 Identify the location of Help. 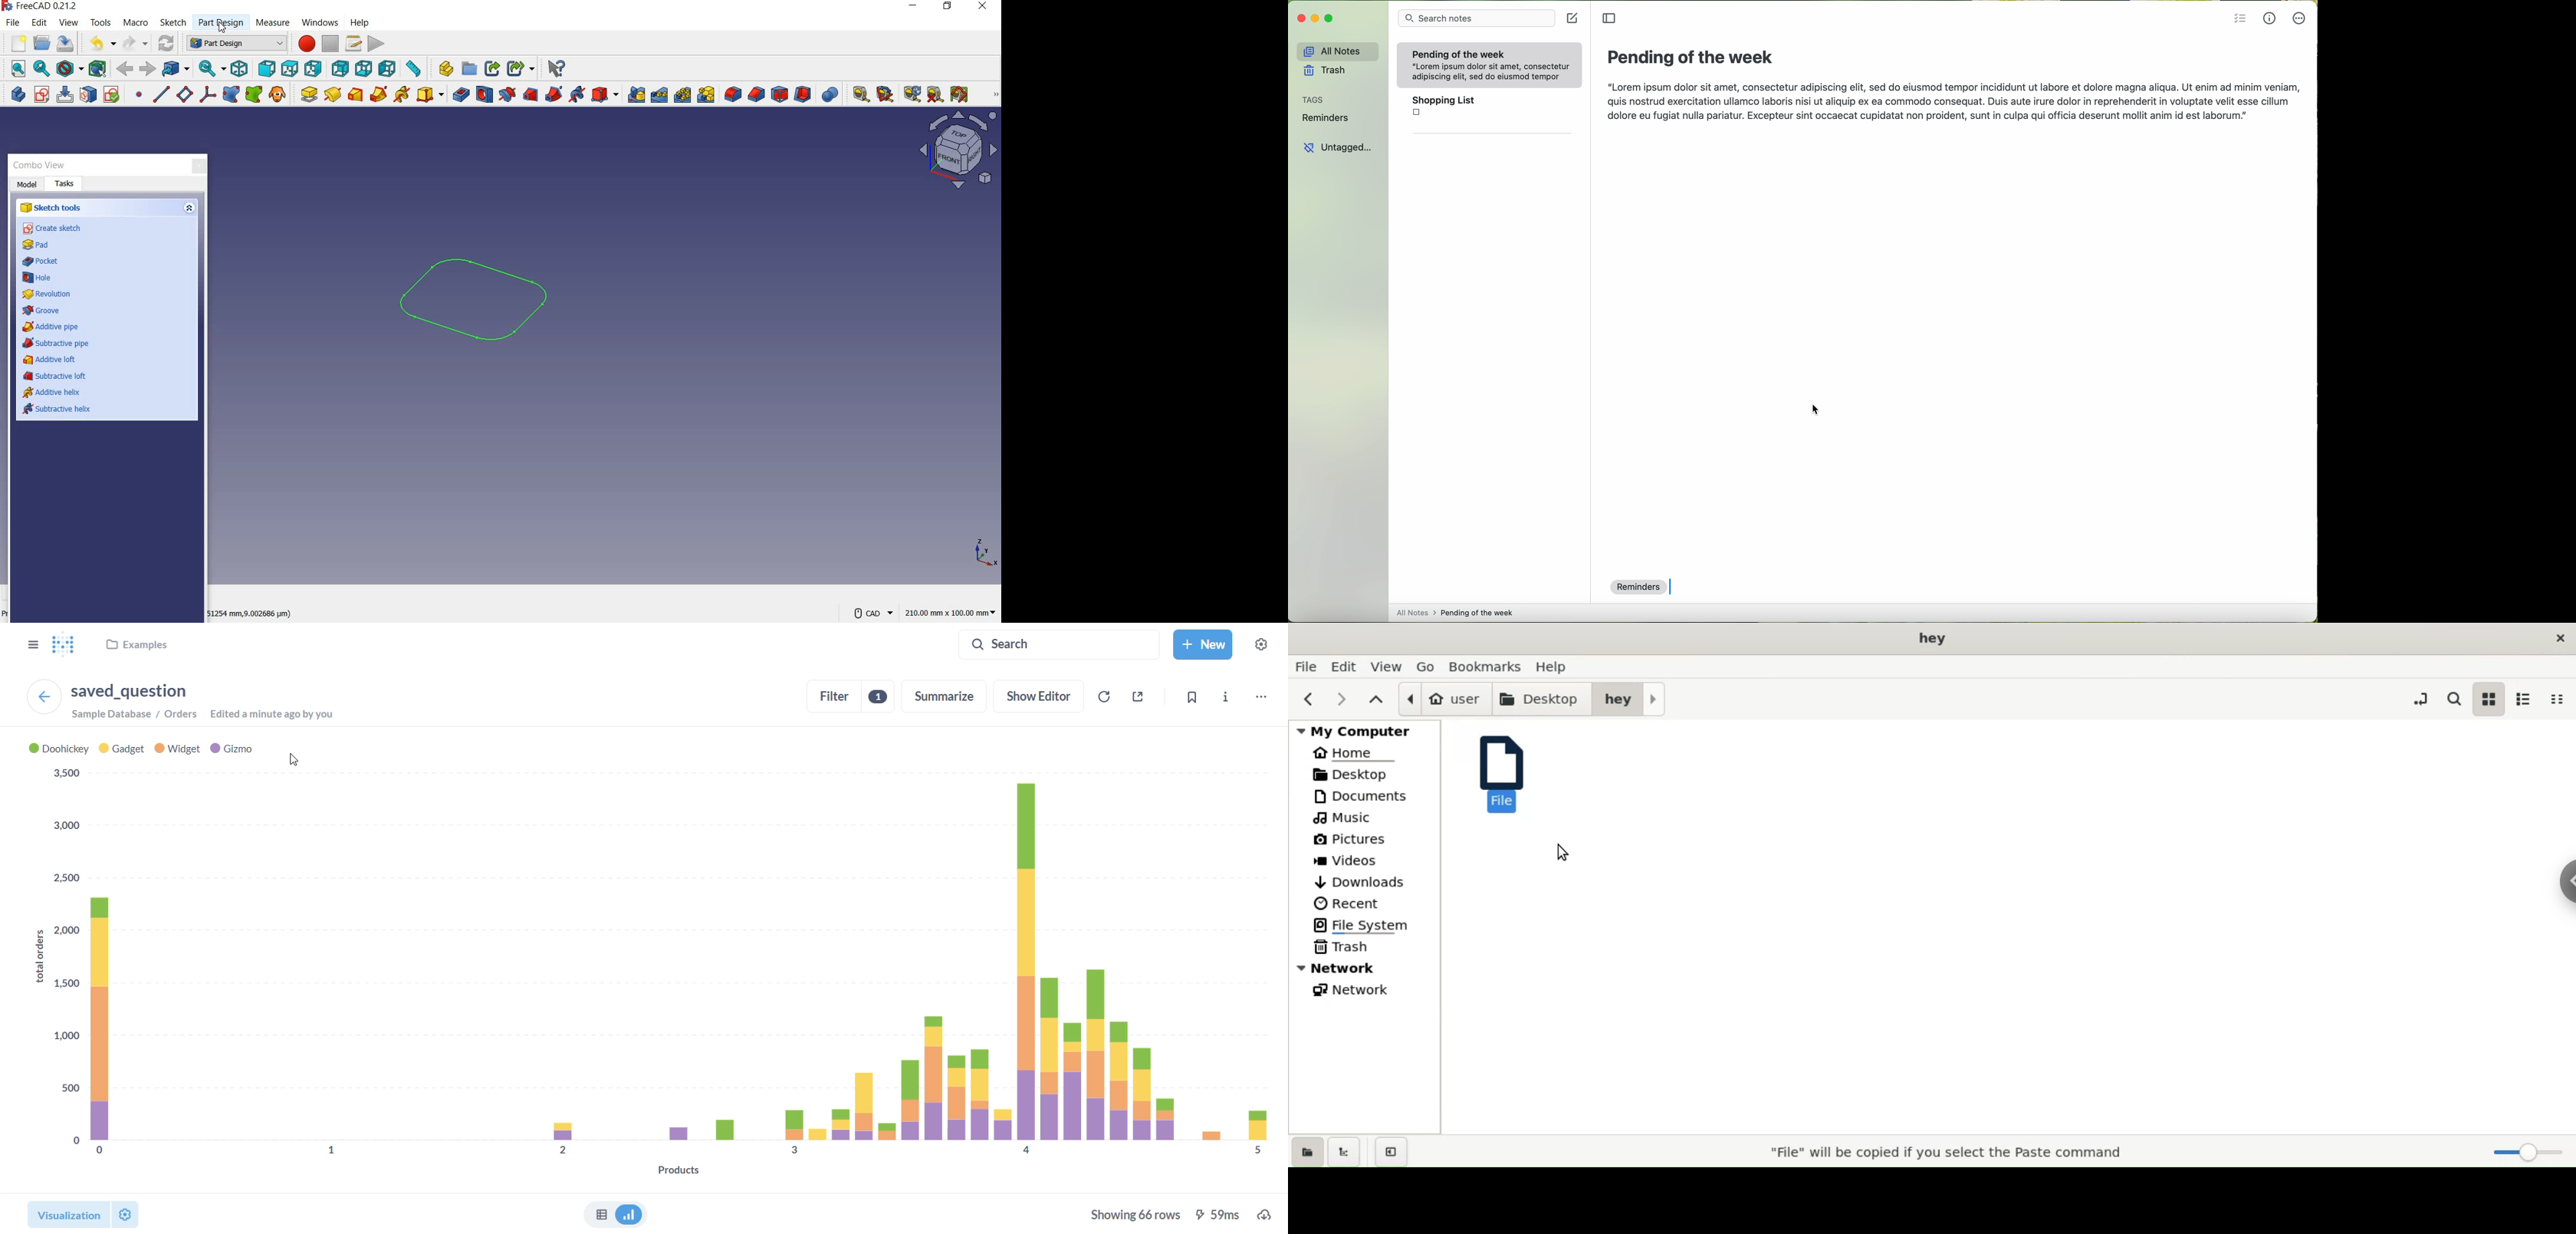
(559, 66).